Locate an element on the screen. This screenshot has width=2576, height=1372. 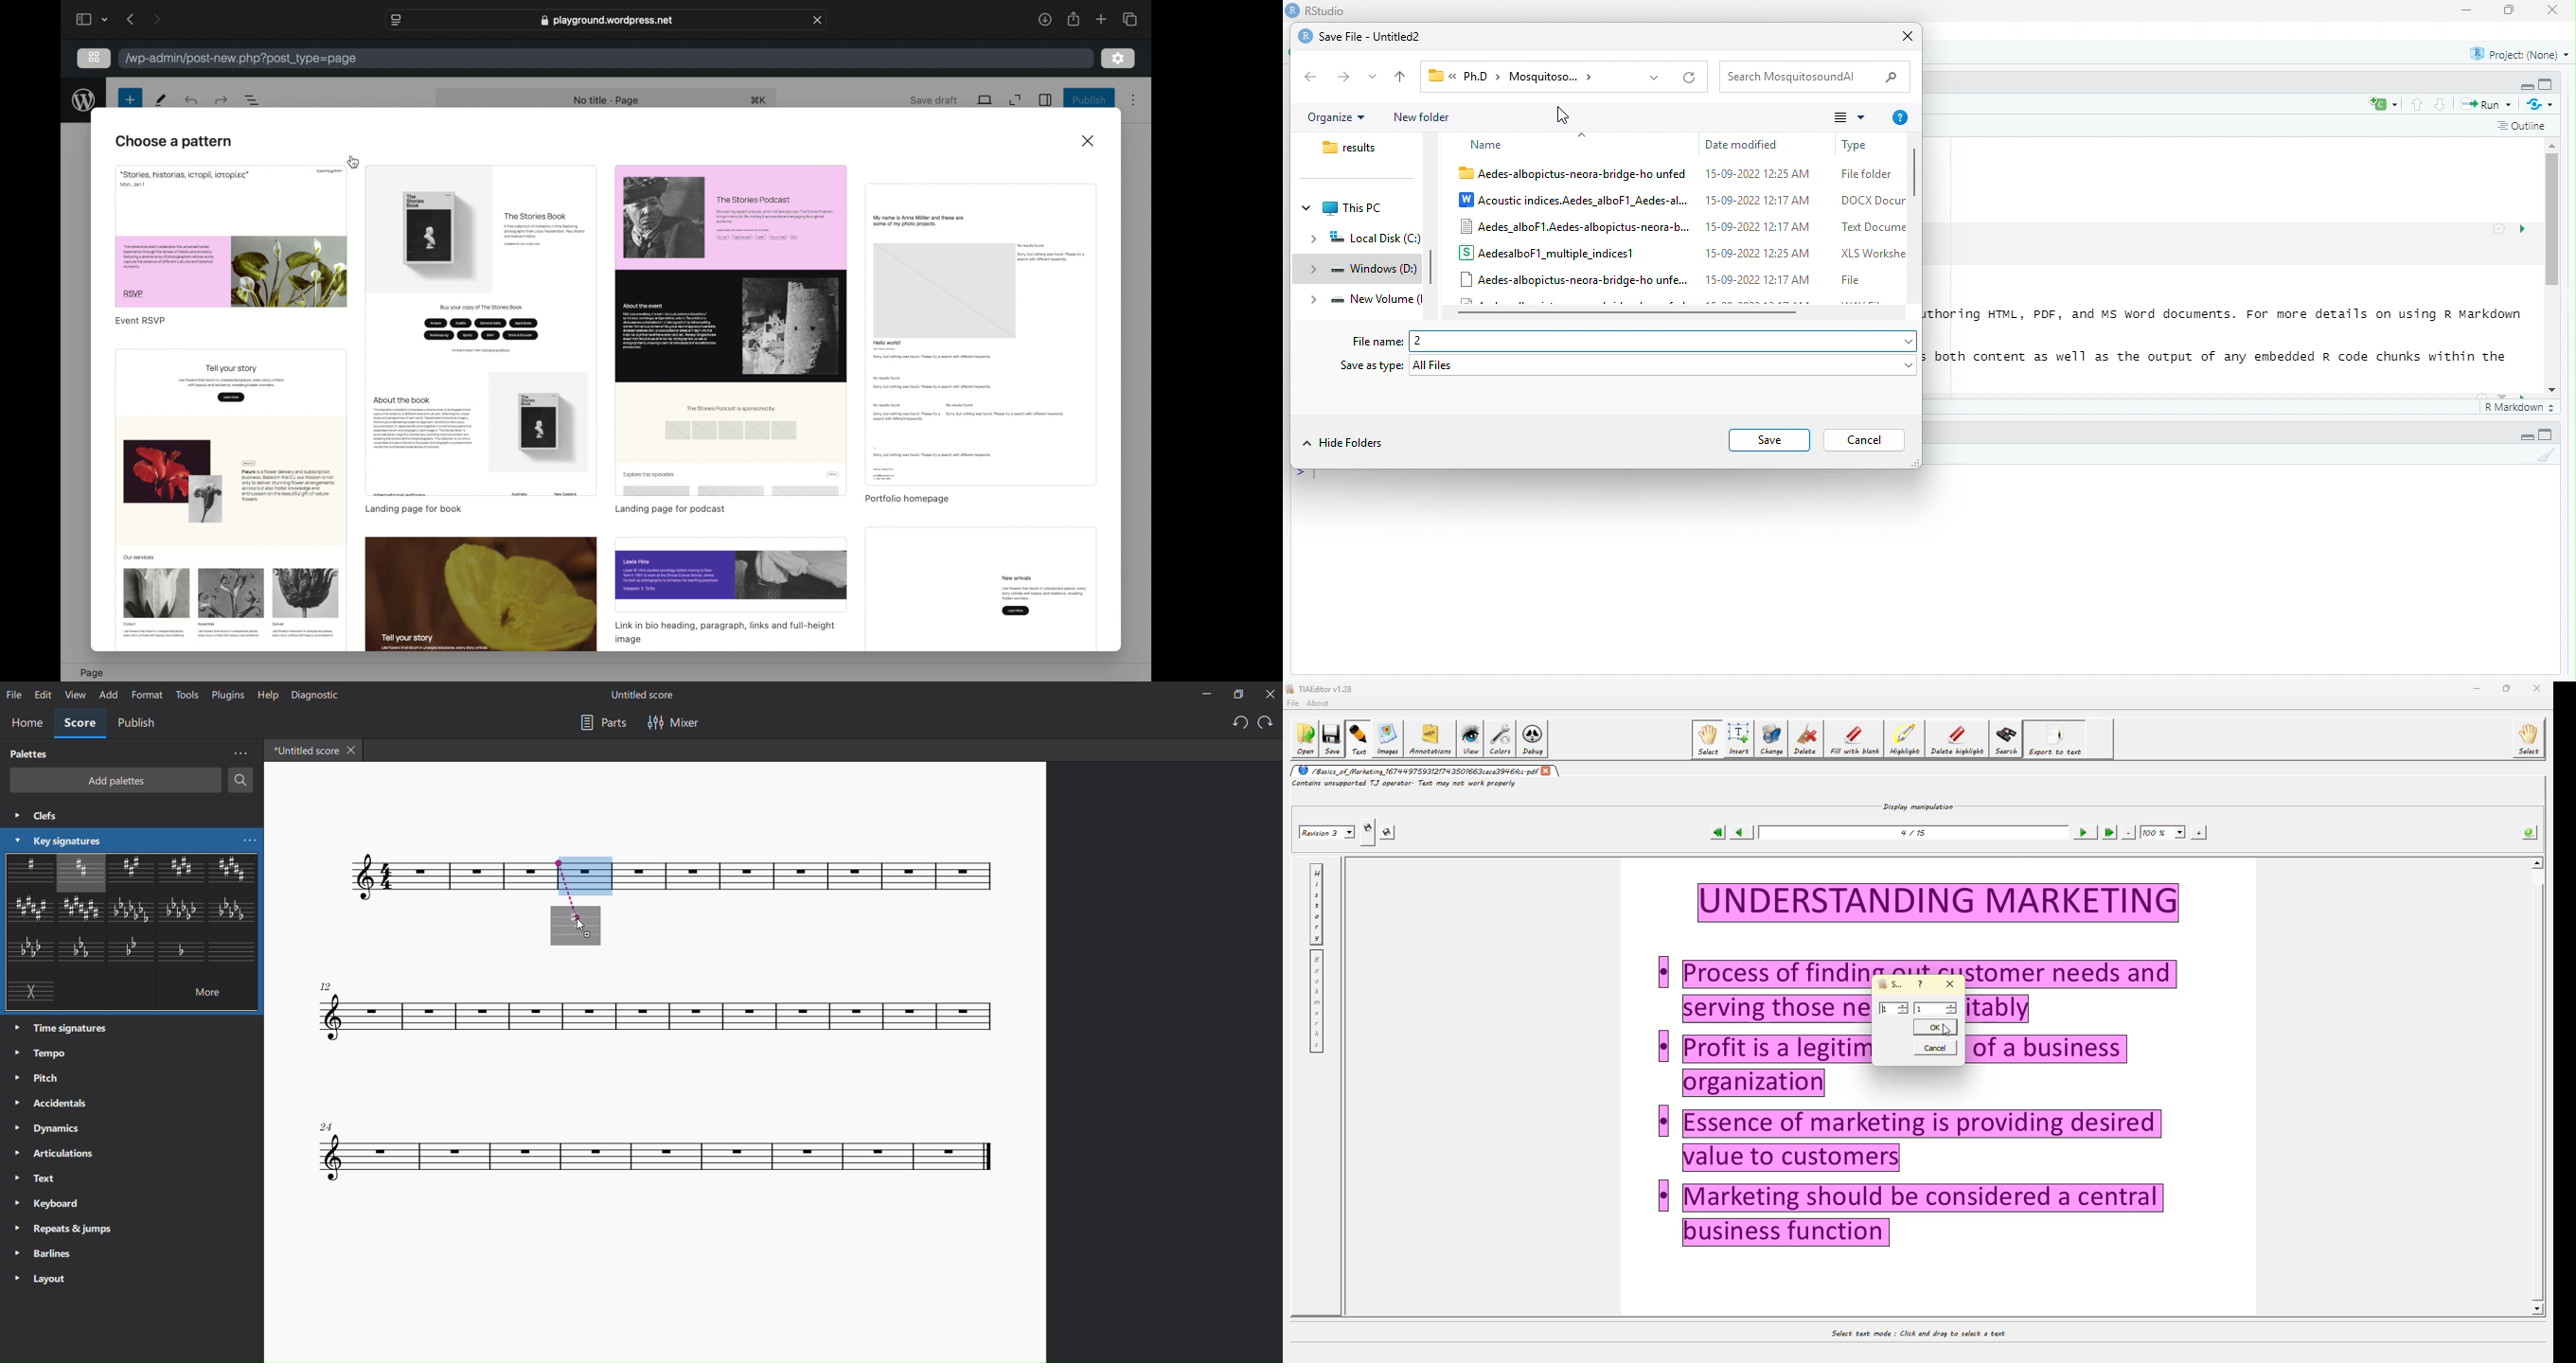
^ is located at coordinates (1583, 134).